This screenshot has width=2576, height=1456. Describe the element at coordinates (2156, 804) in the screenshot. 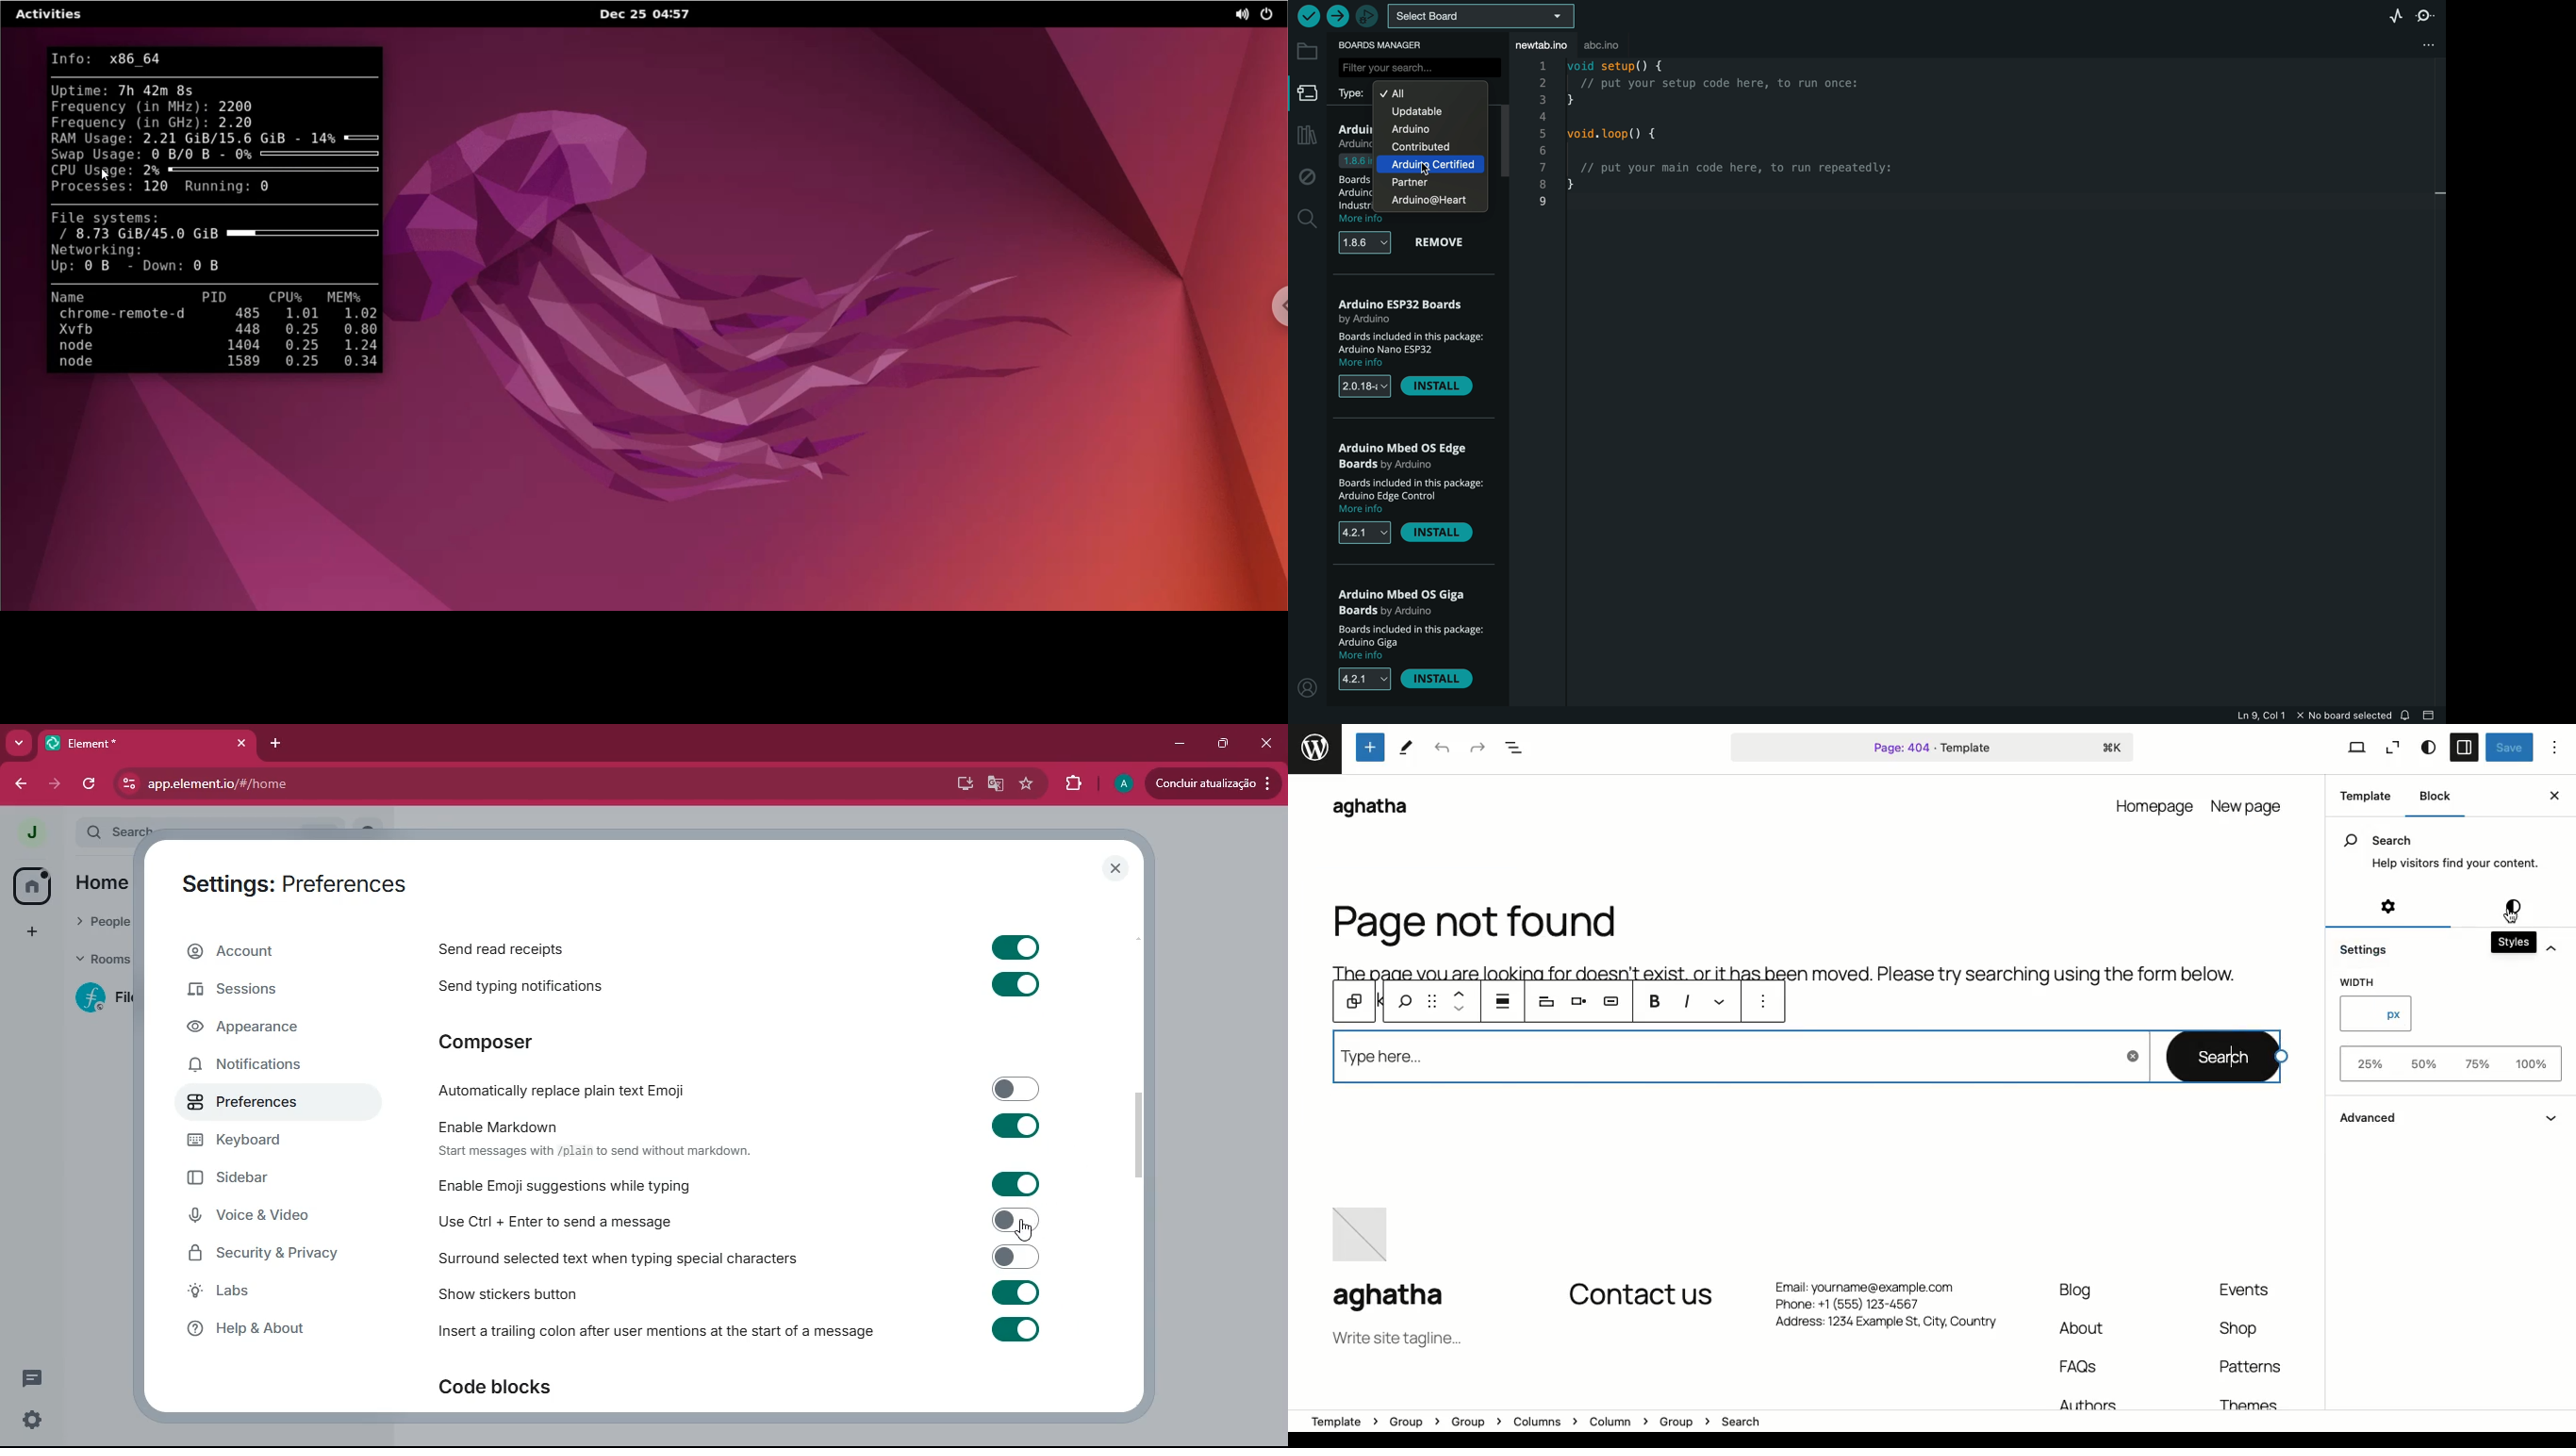

I see `homepage` at that location.